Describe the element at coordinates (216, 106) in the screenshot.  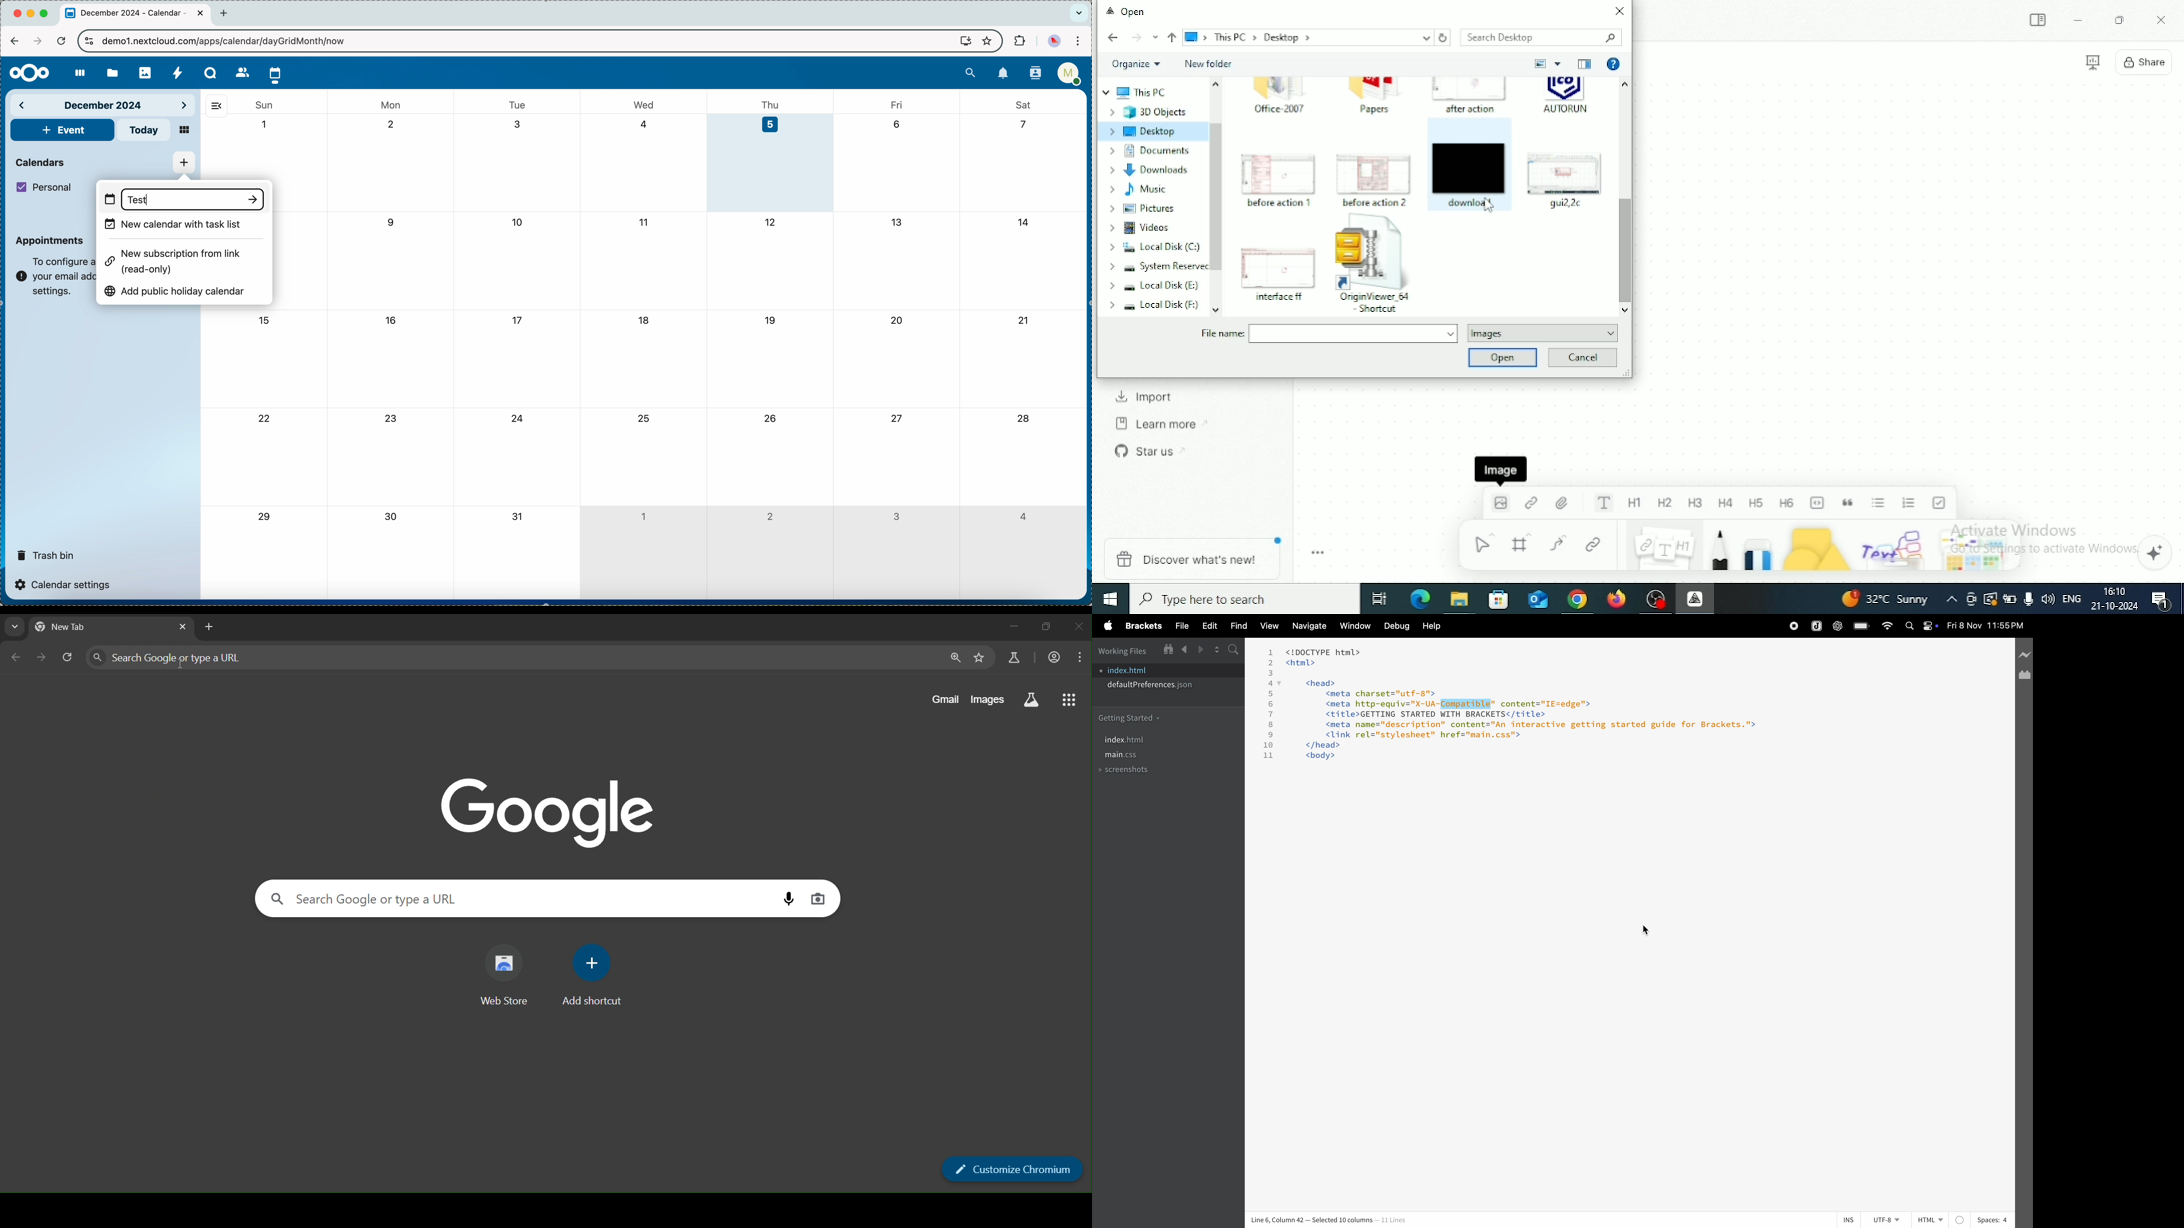
I see `hide side bar` at that location.